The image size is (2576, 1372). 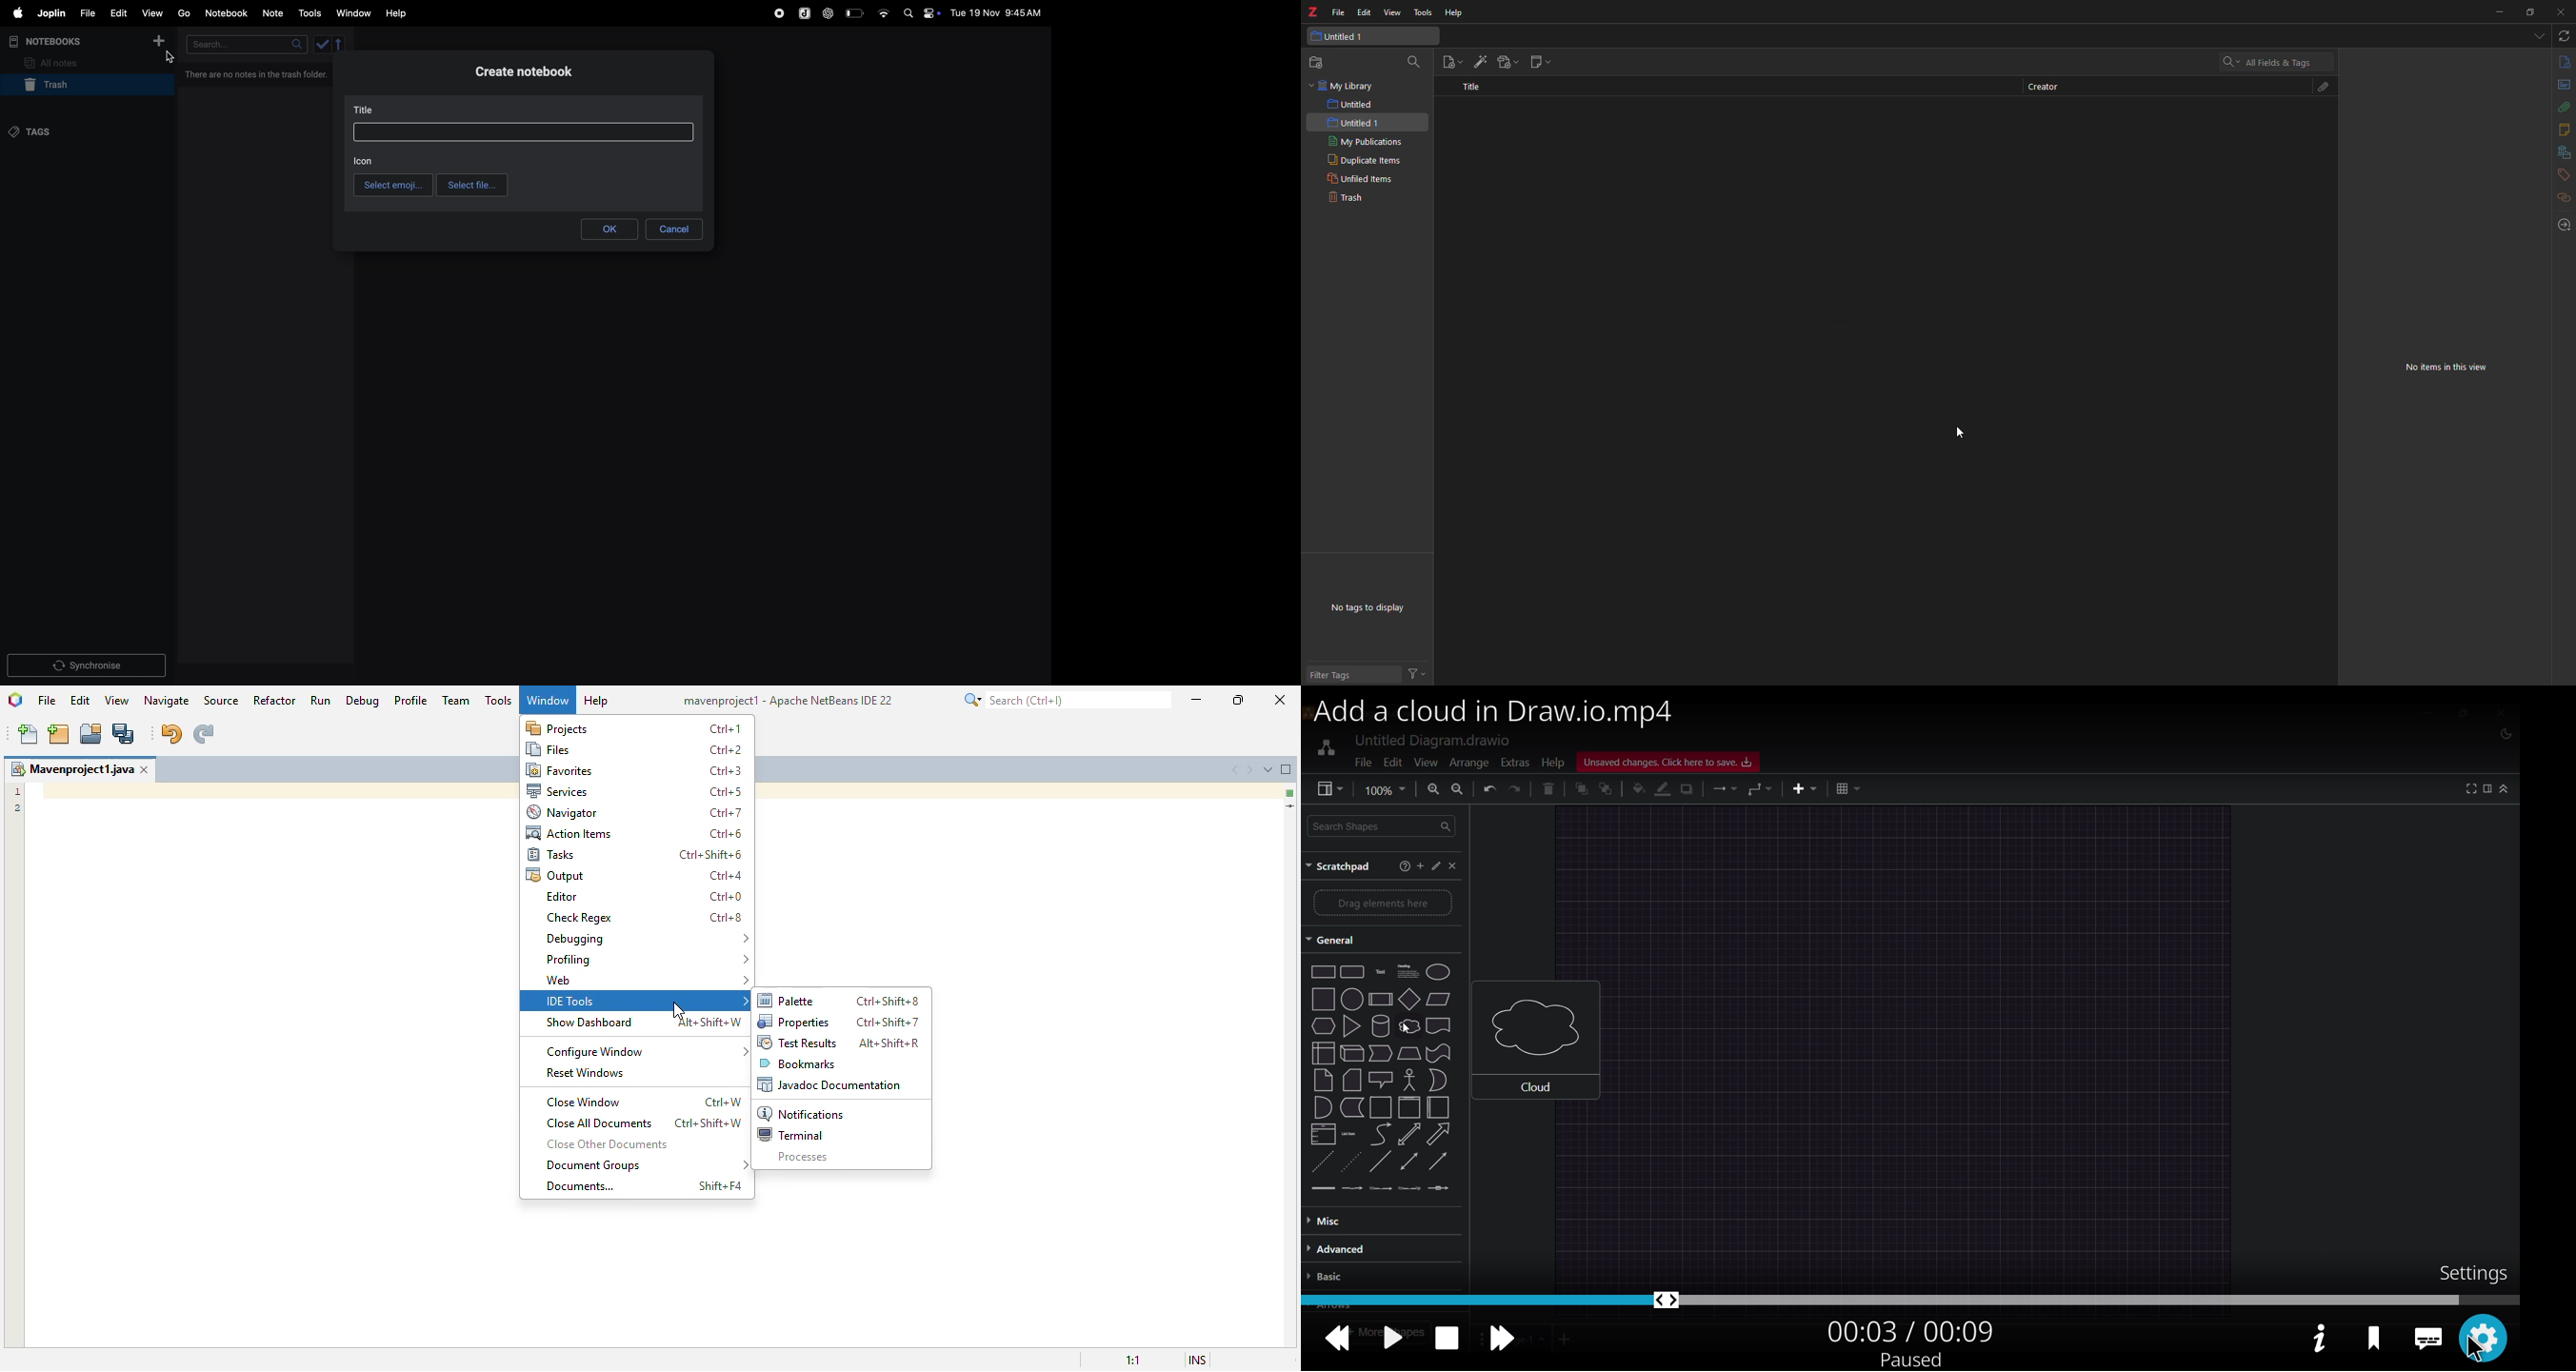 What do you see at coordinates (1914, 997) in the screenshot?
I see `video display` at bounding box center [1914, 997].